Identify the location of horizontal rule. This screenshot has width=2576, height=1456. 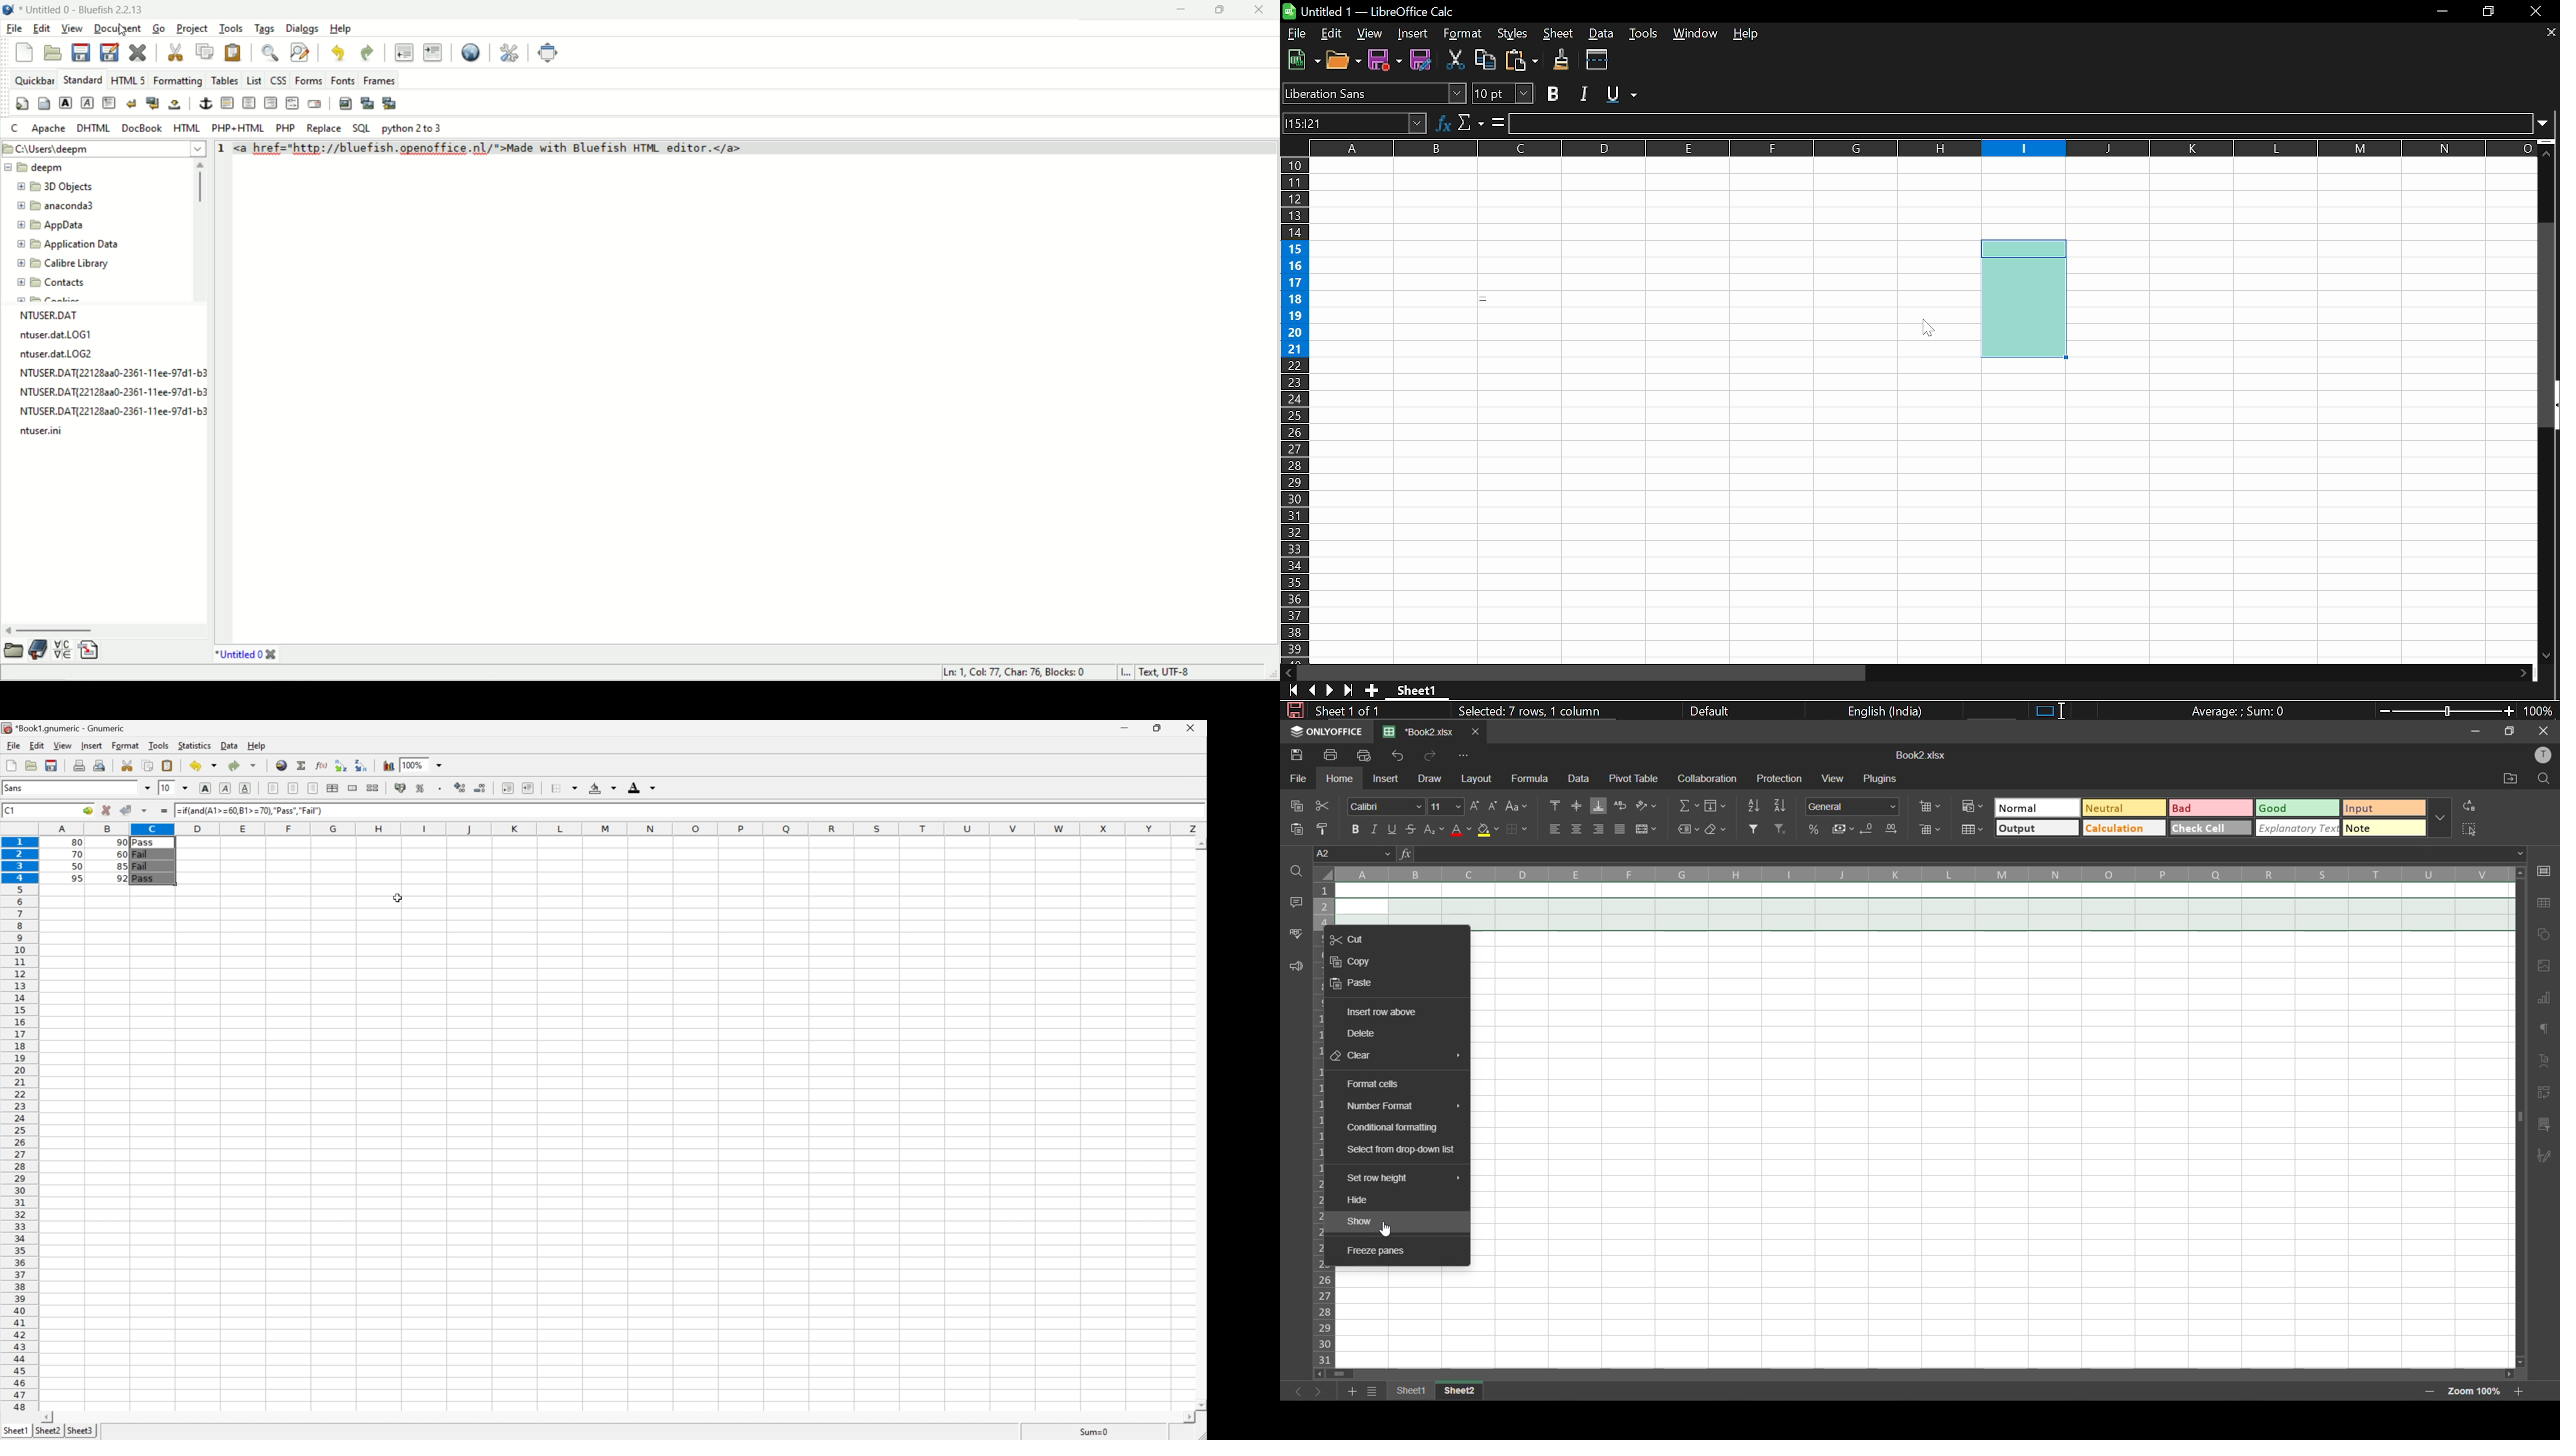
(225, 104).